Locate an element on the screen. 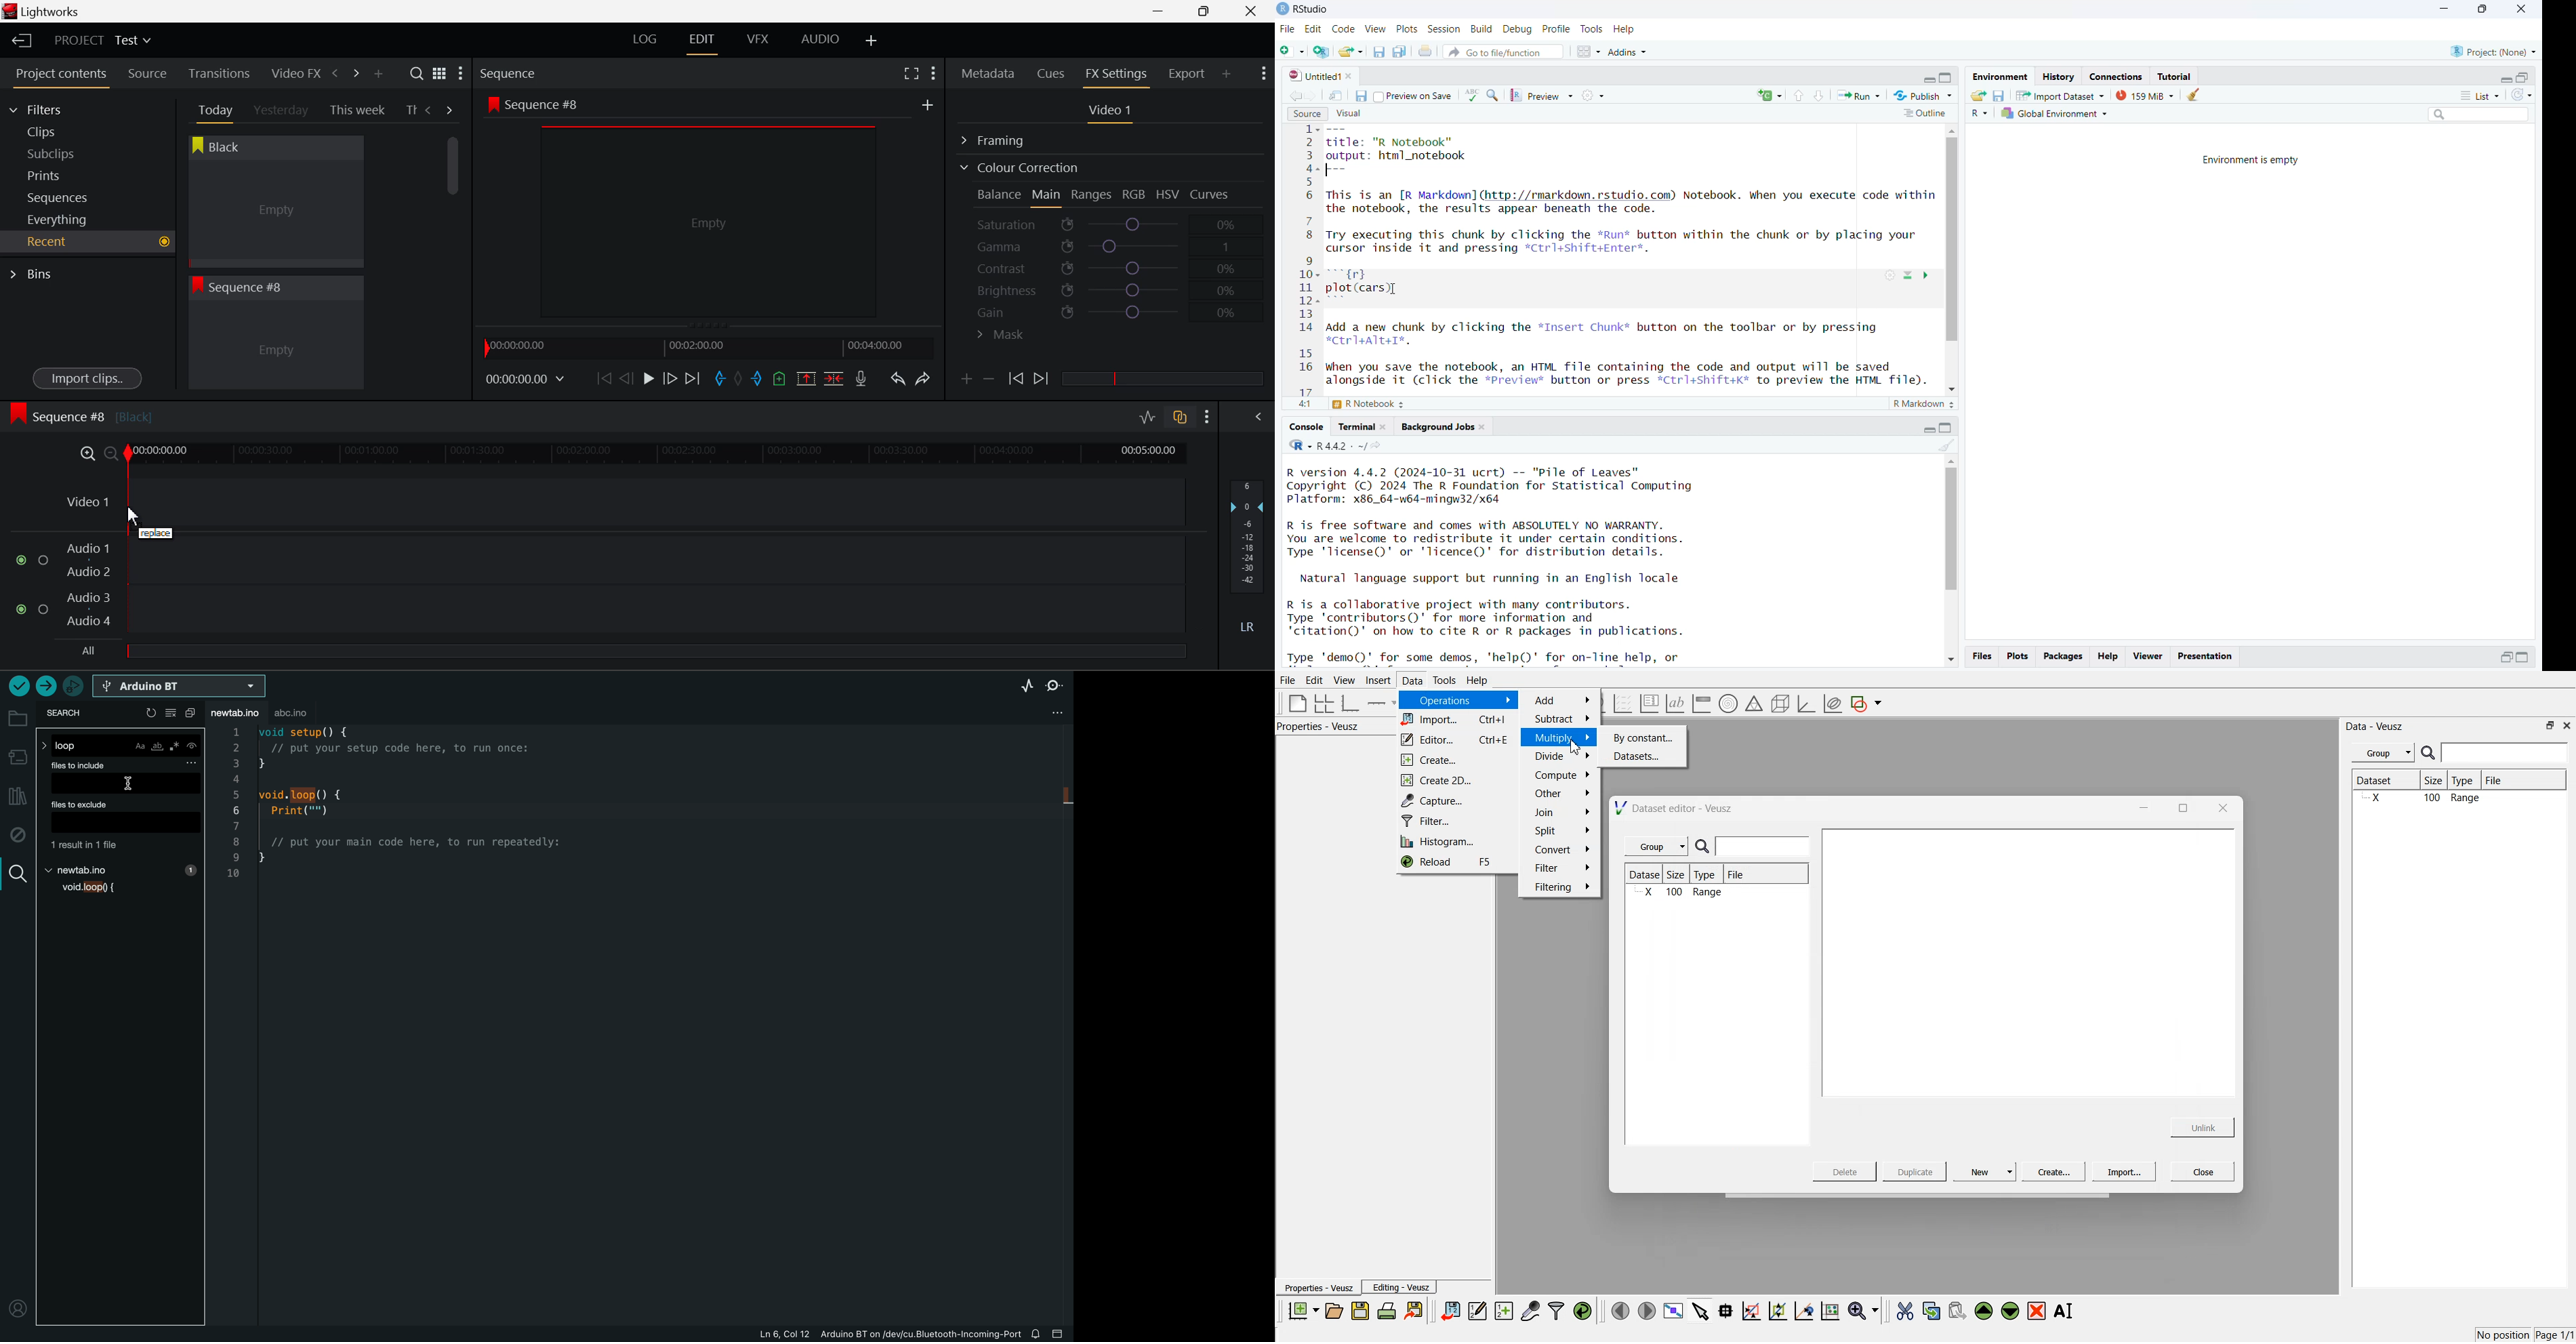 This screenshot has height=1344, width=2576. select items is located at coordinates (1700, 1310).